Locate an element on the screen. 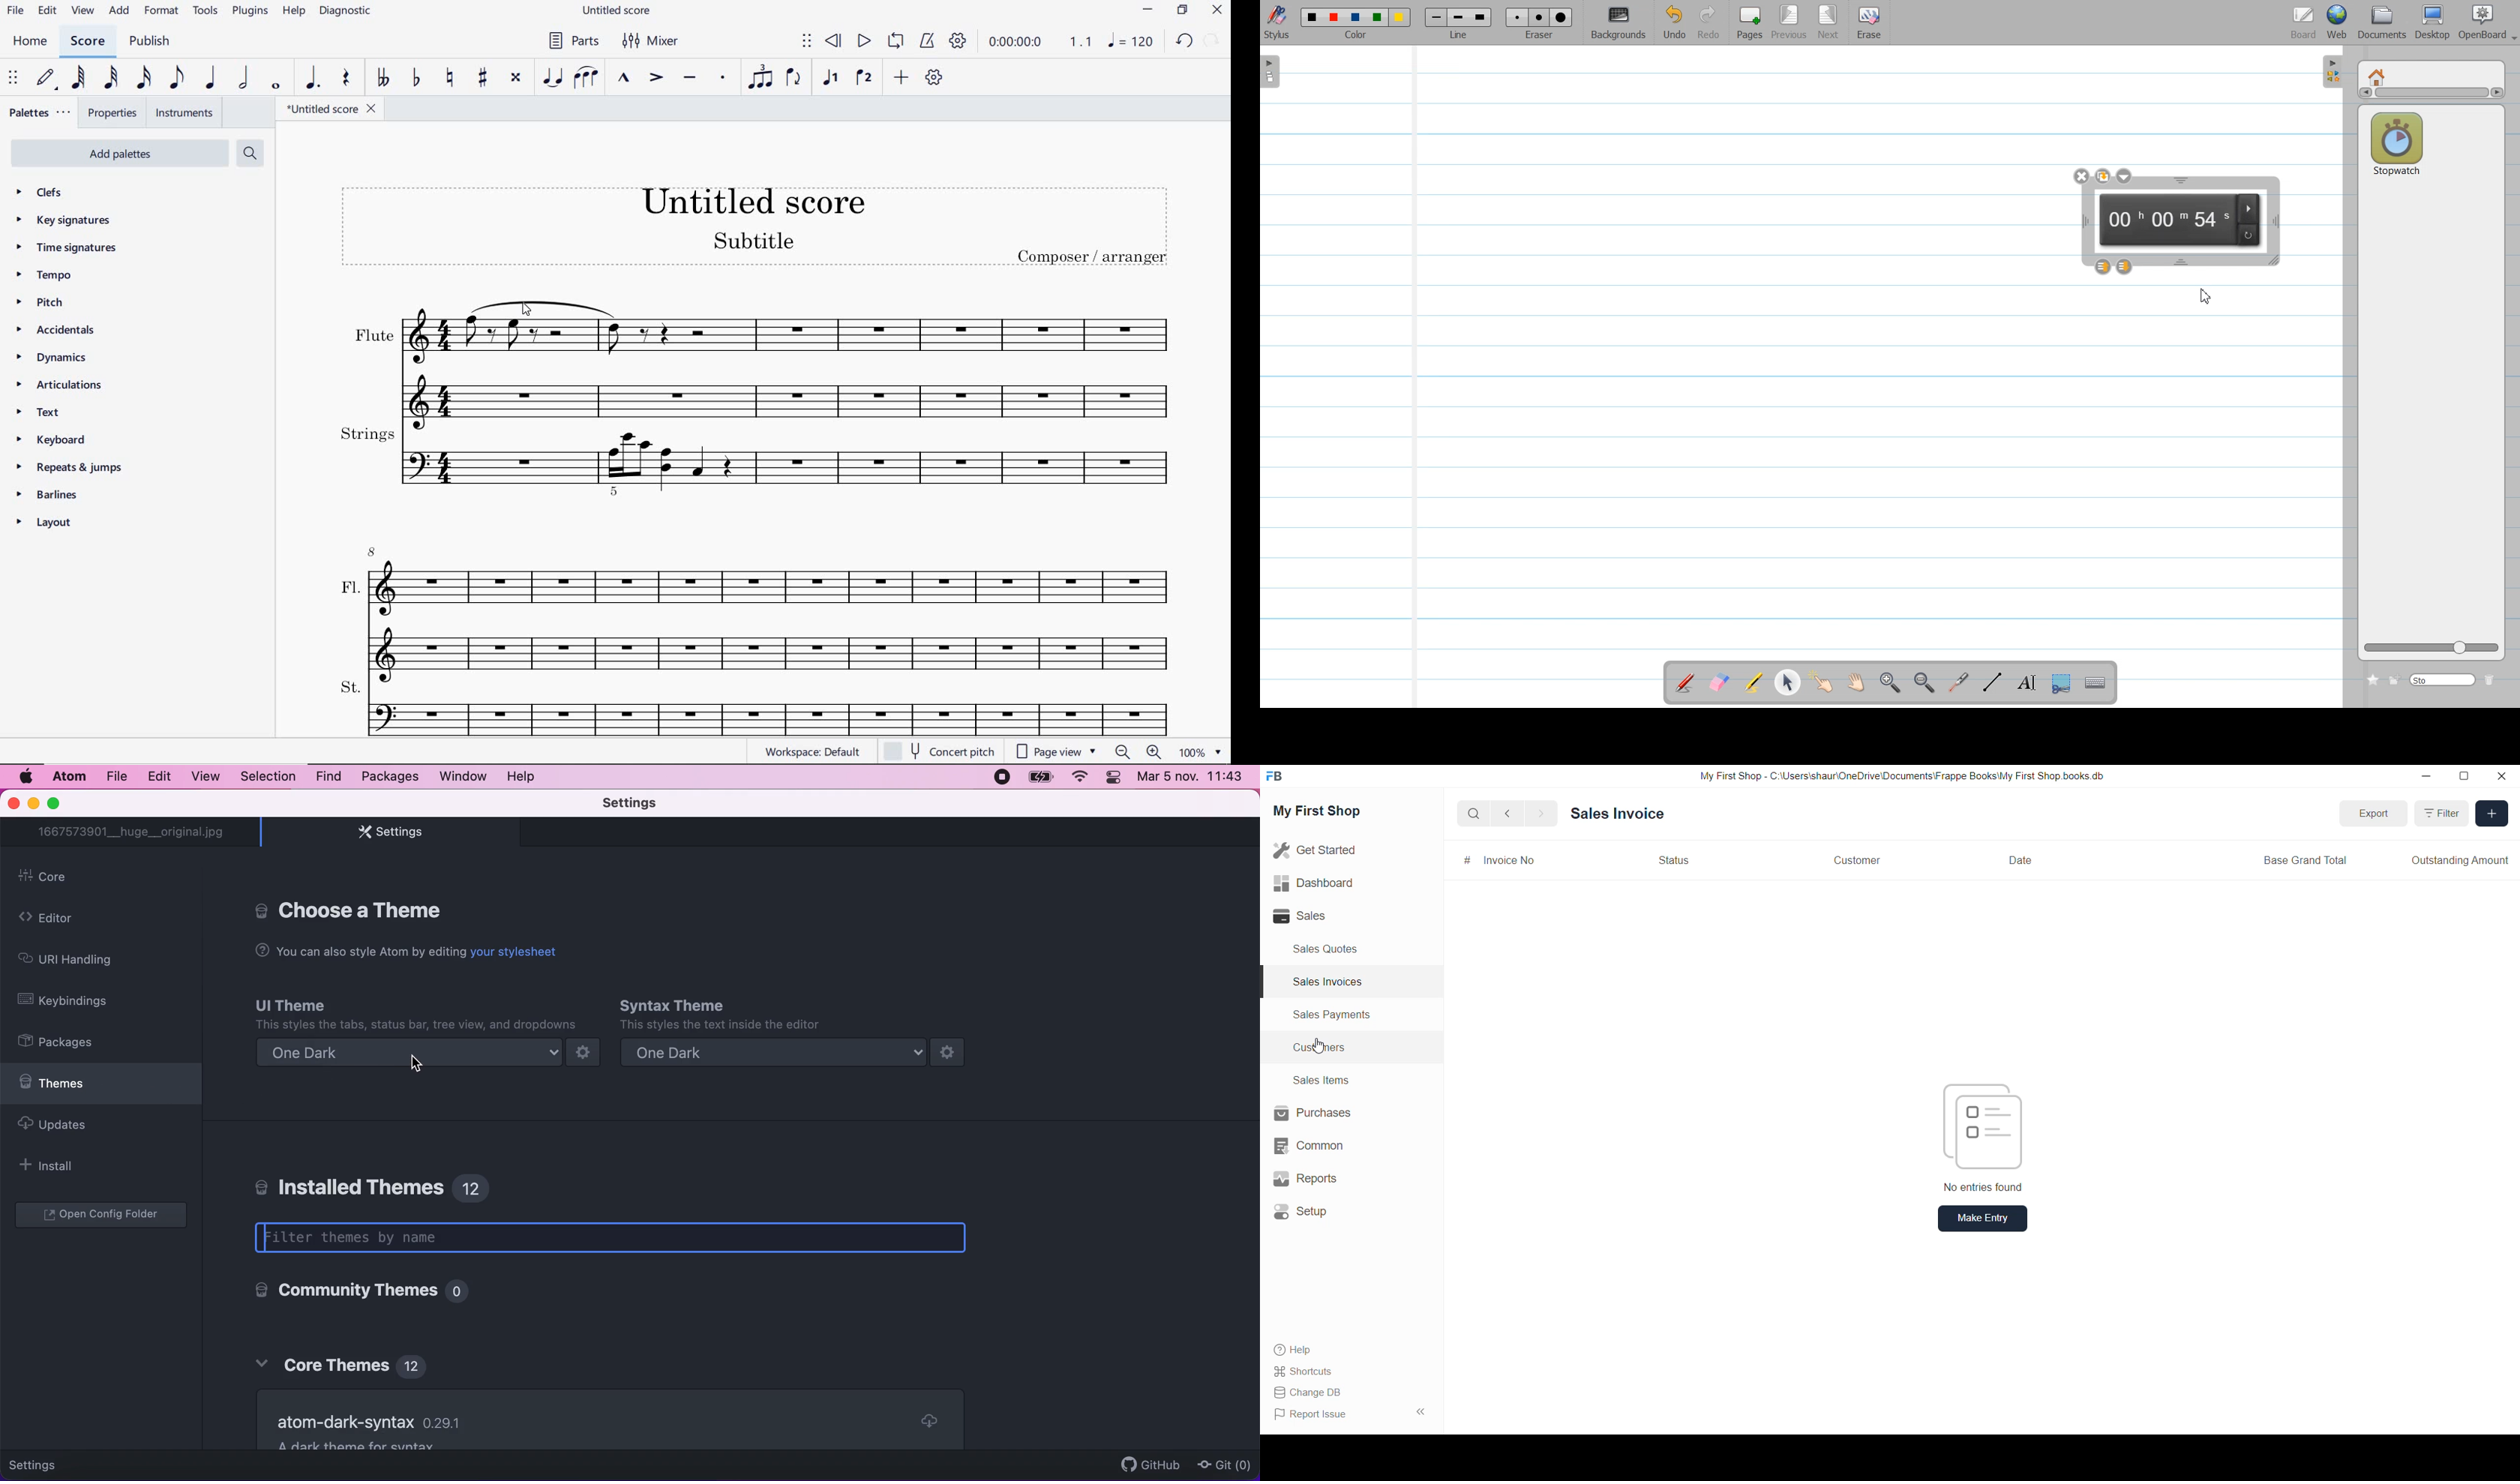  PLAY is located at coordinates (864, 40).